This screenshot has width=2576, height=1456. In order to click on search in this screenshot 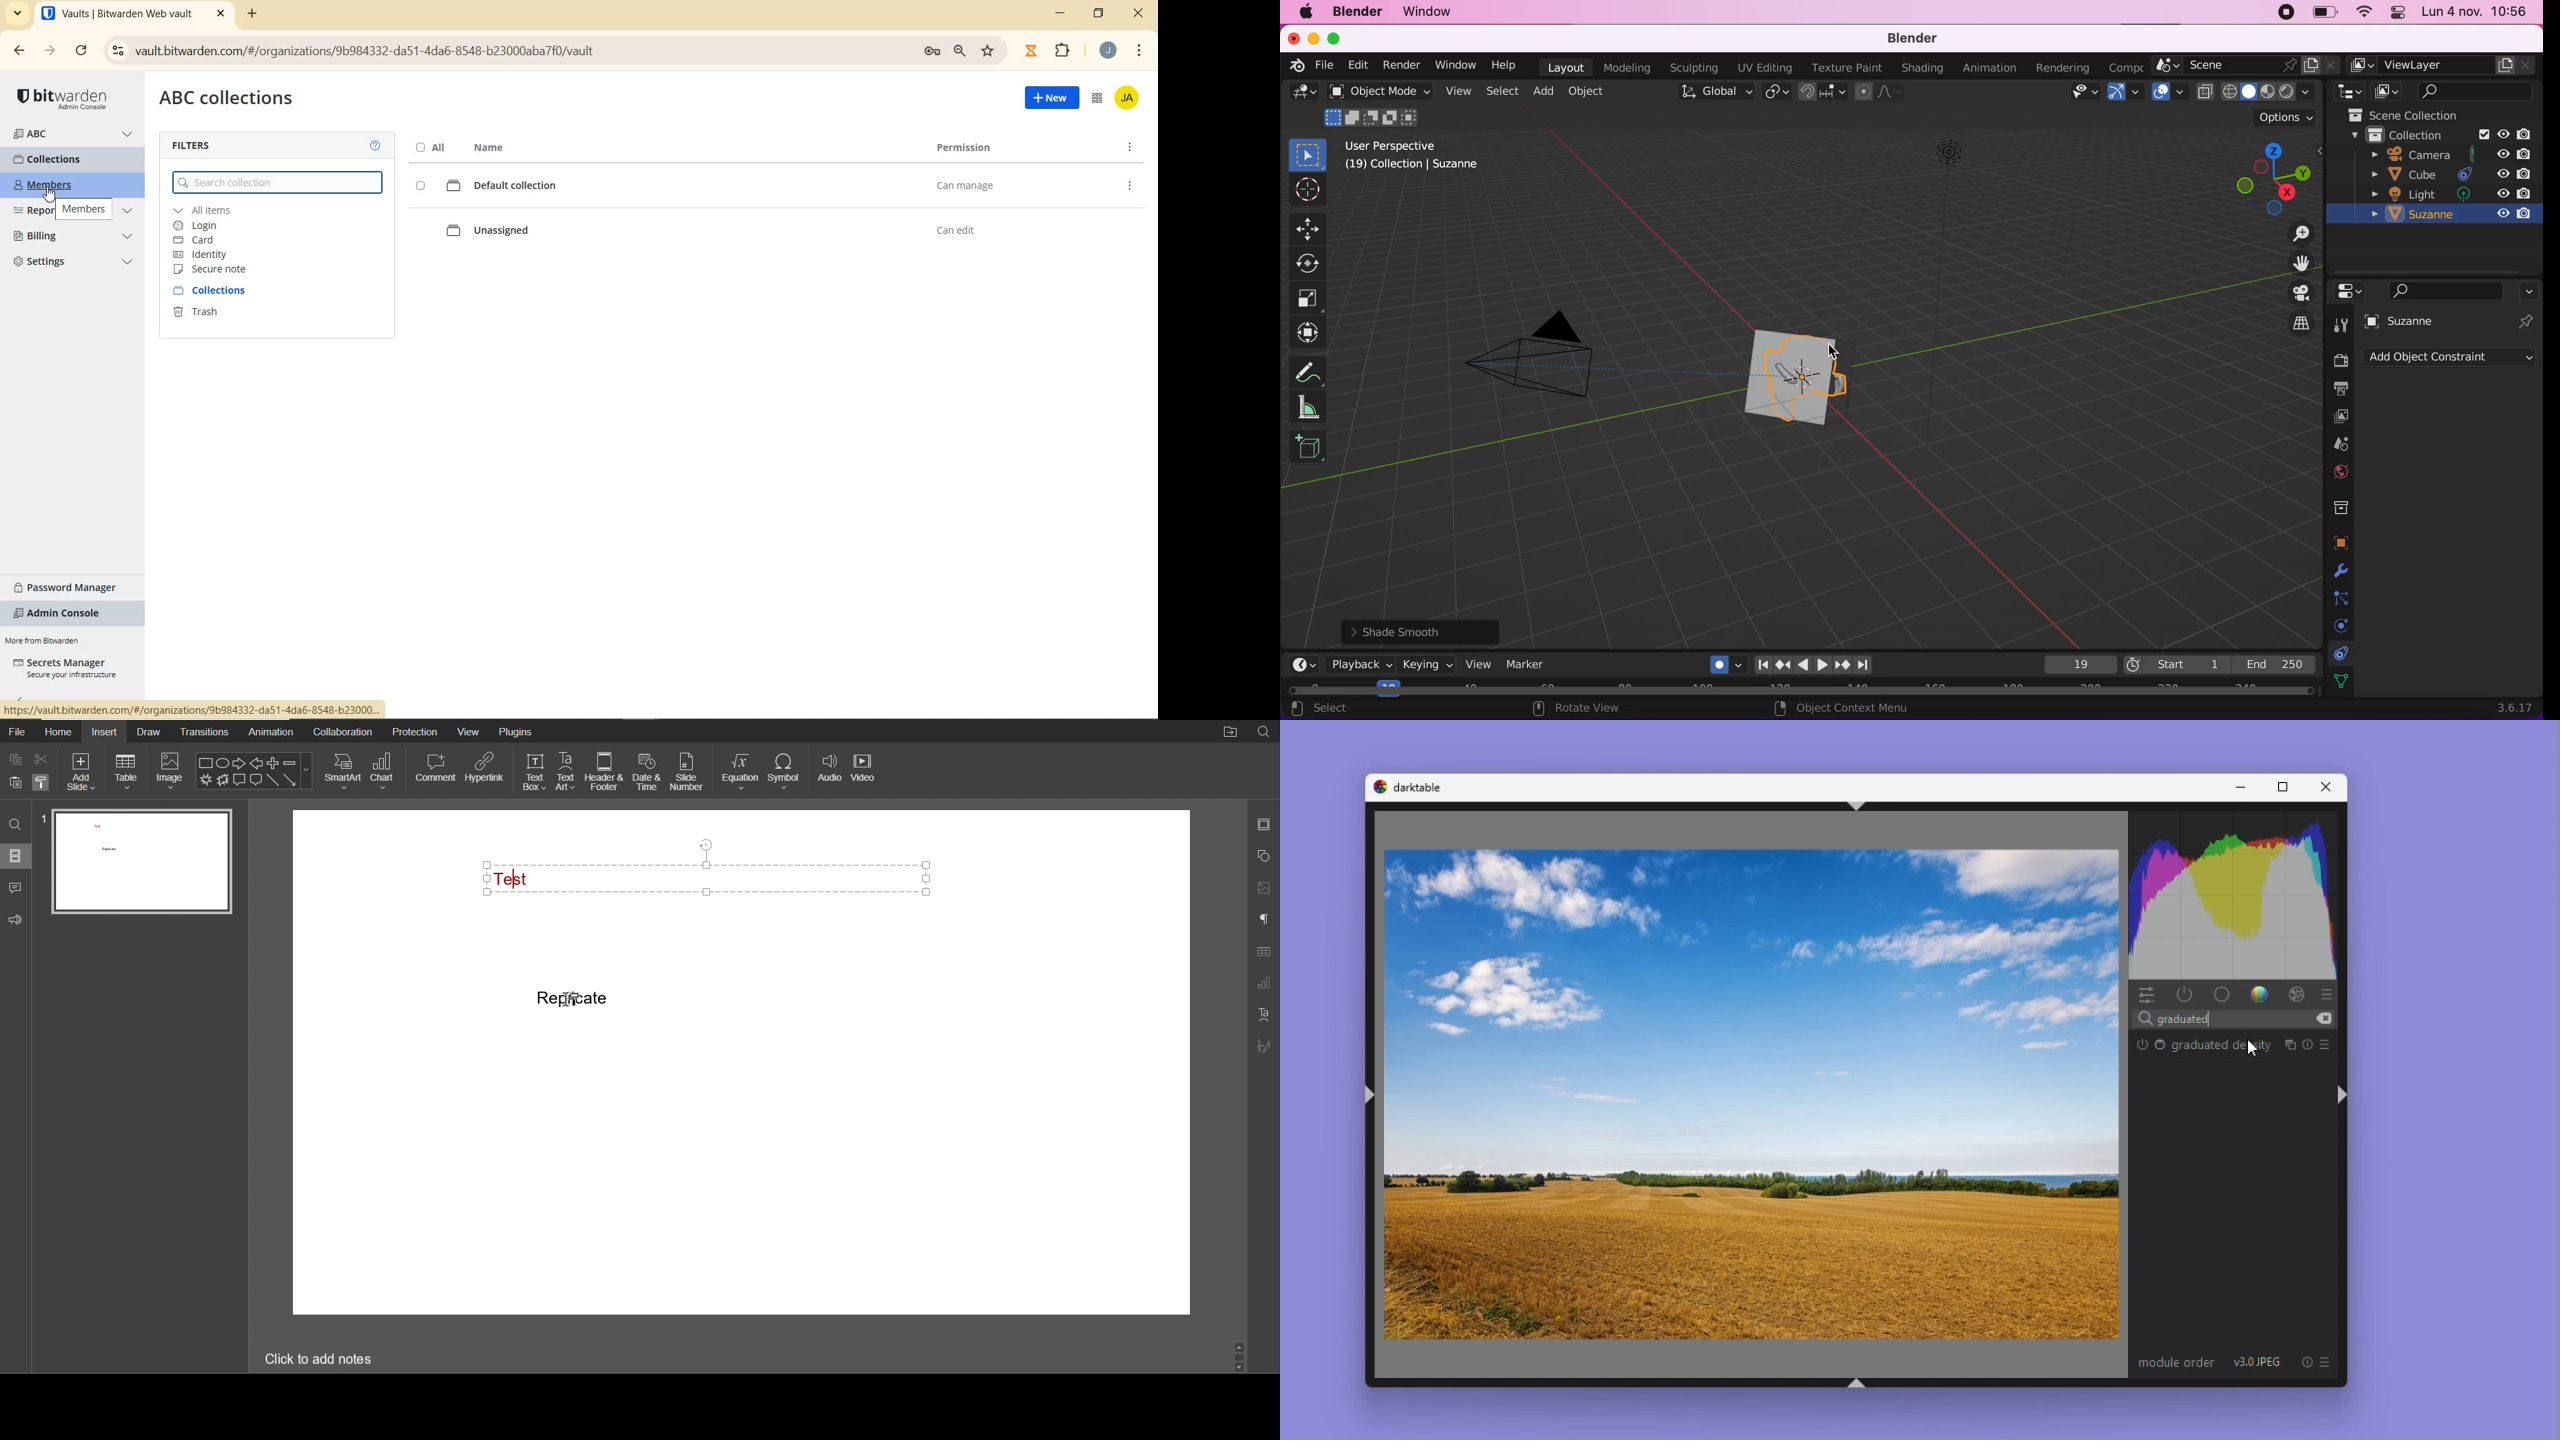, I will do `click(2448, 289)`.